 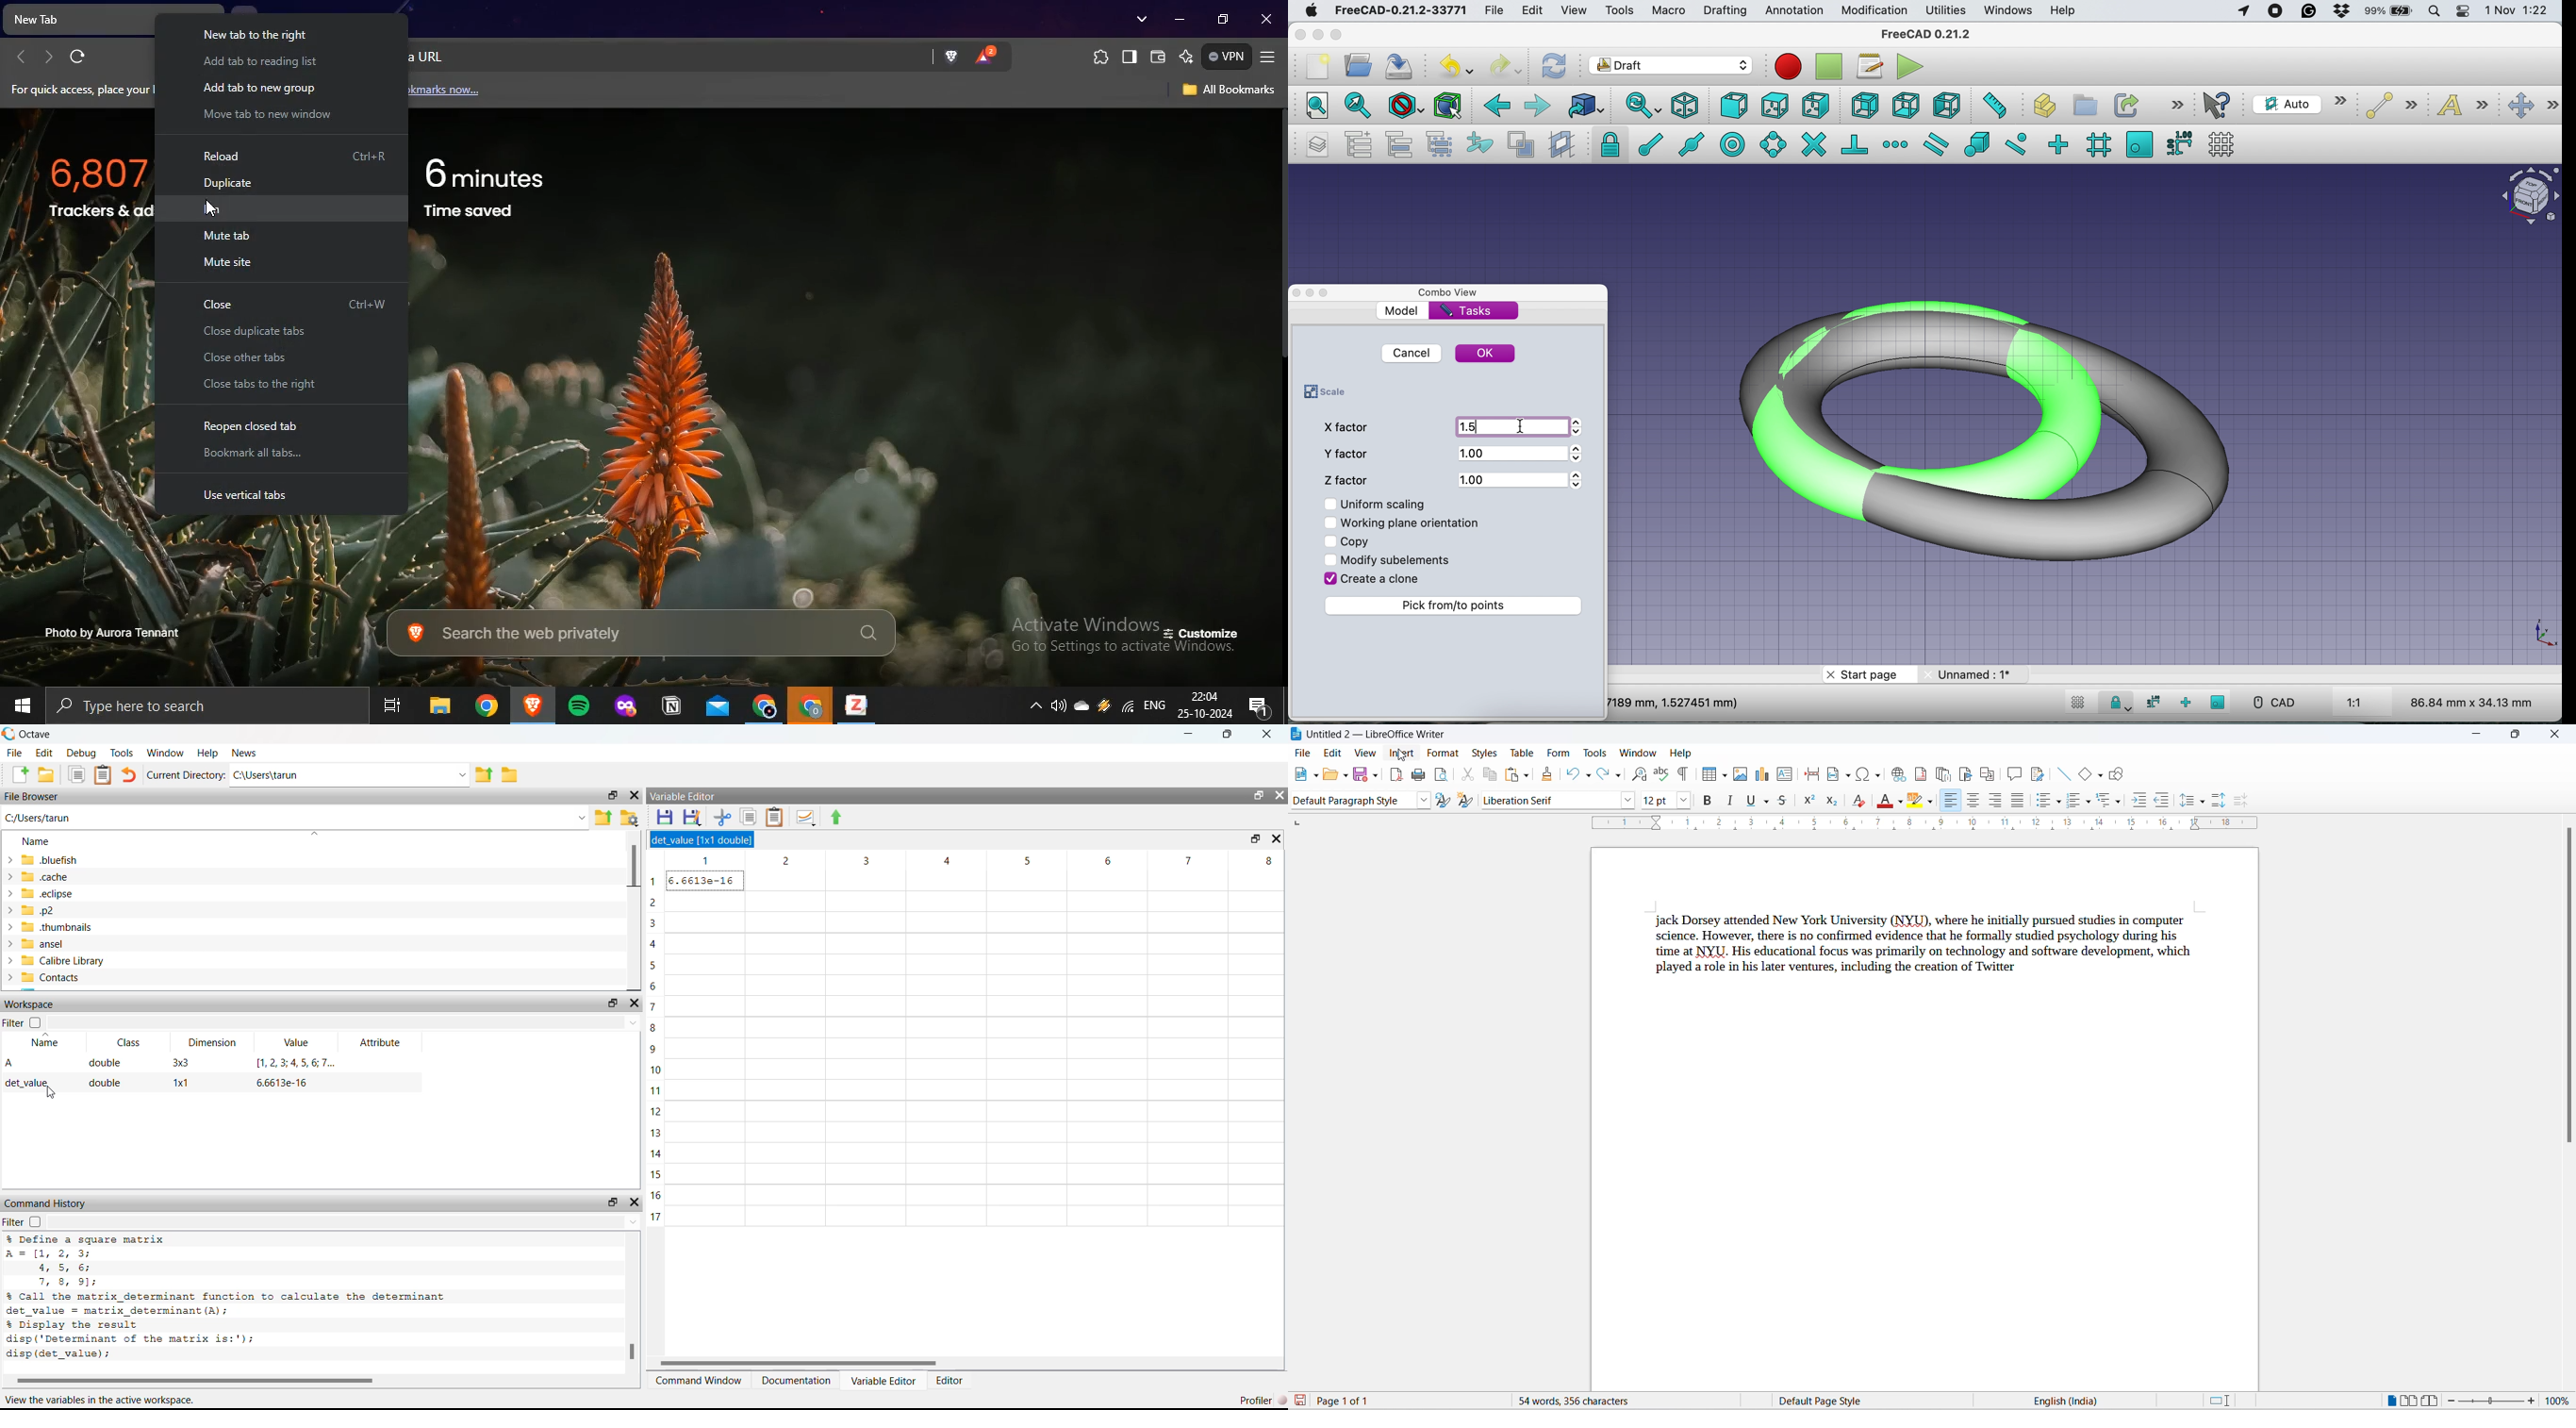 What do you see at coordinates (185, 706) in the screenshot?
I see `type here to search` at bounding box center [185, 706].